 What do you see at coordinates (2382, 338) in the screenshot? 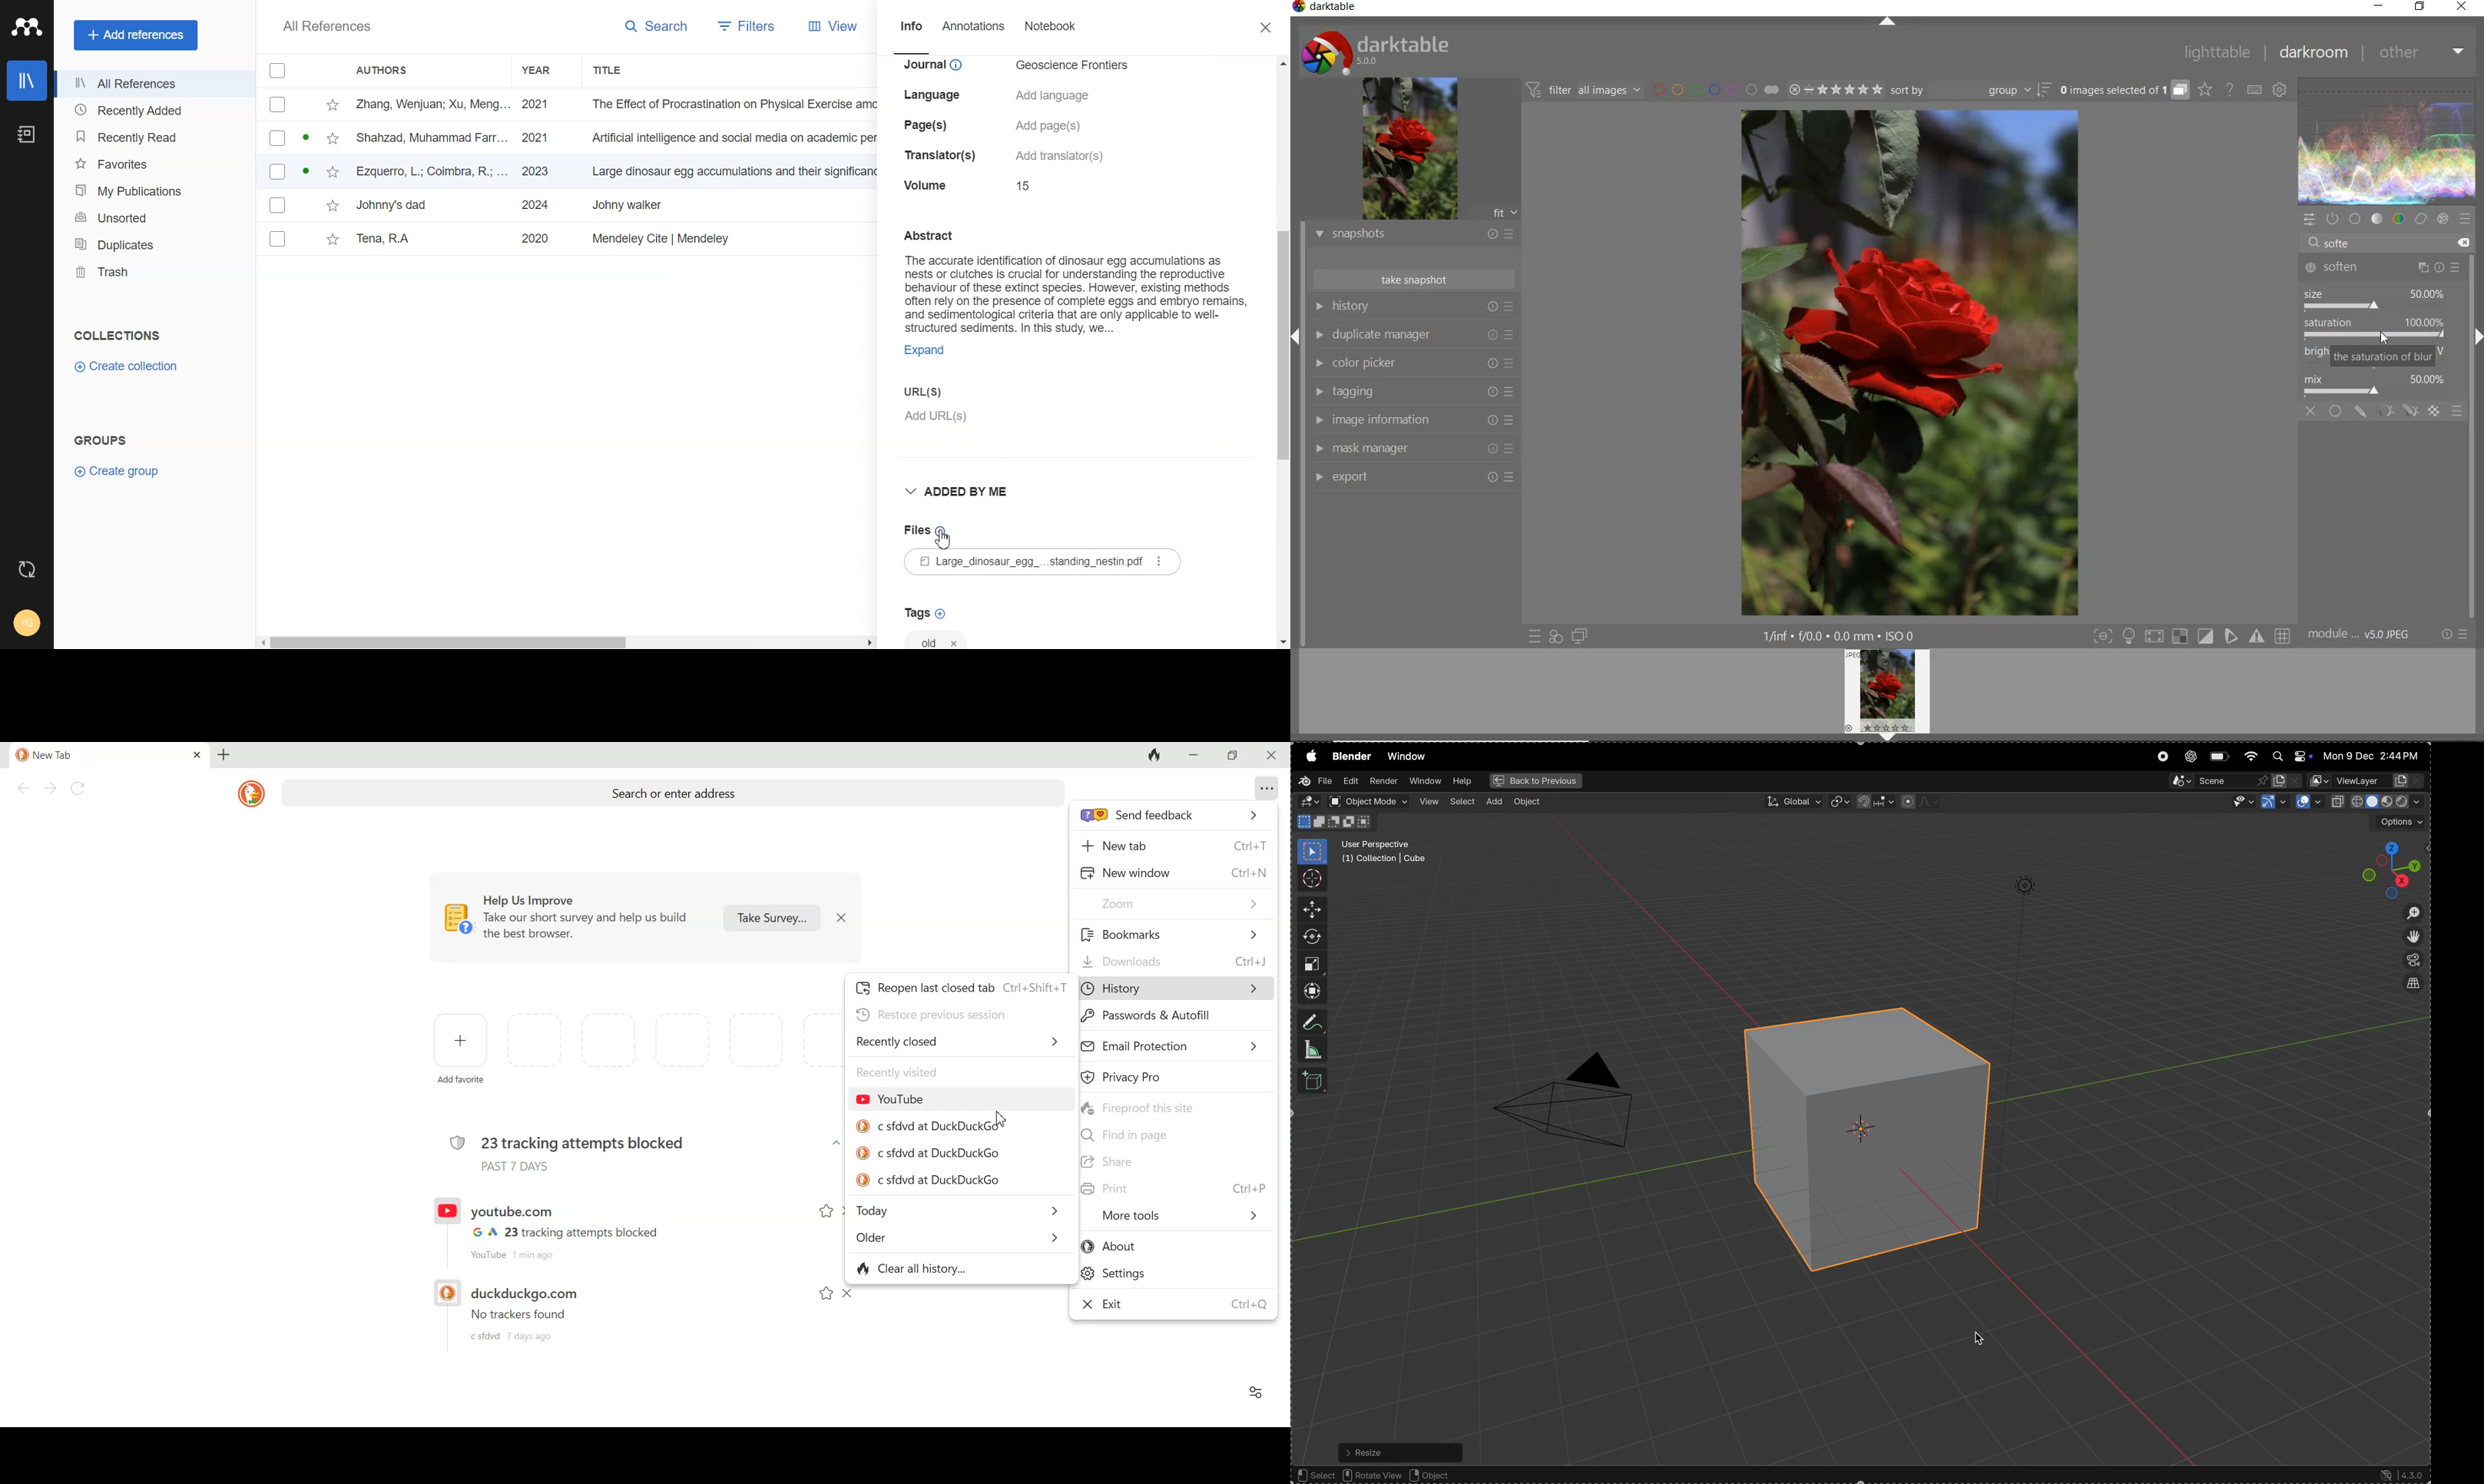
I see `Cursor` at bounding box center [2382, 338].